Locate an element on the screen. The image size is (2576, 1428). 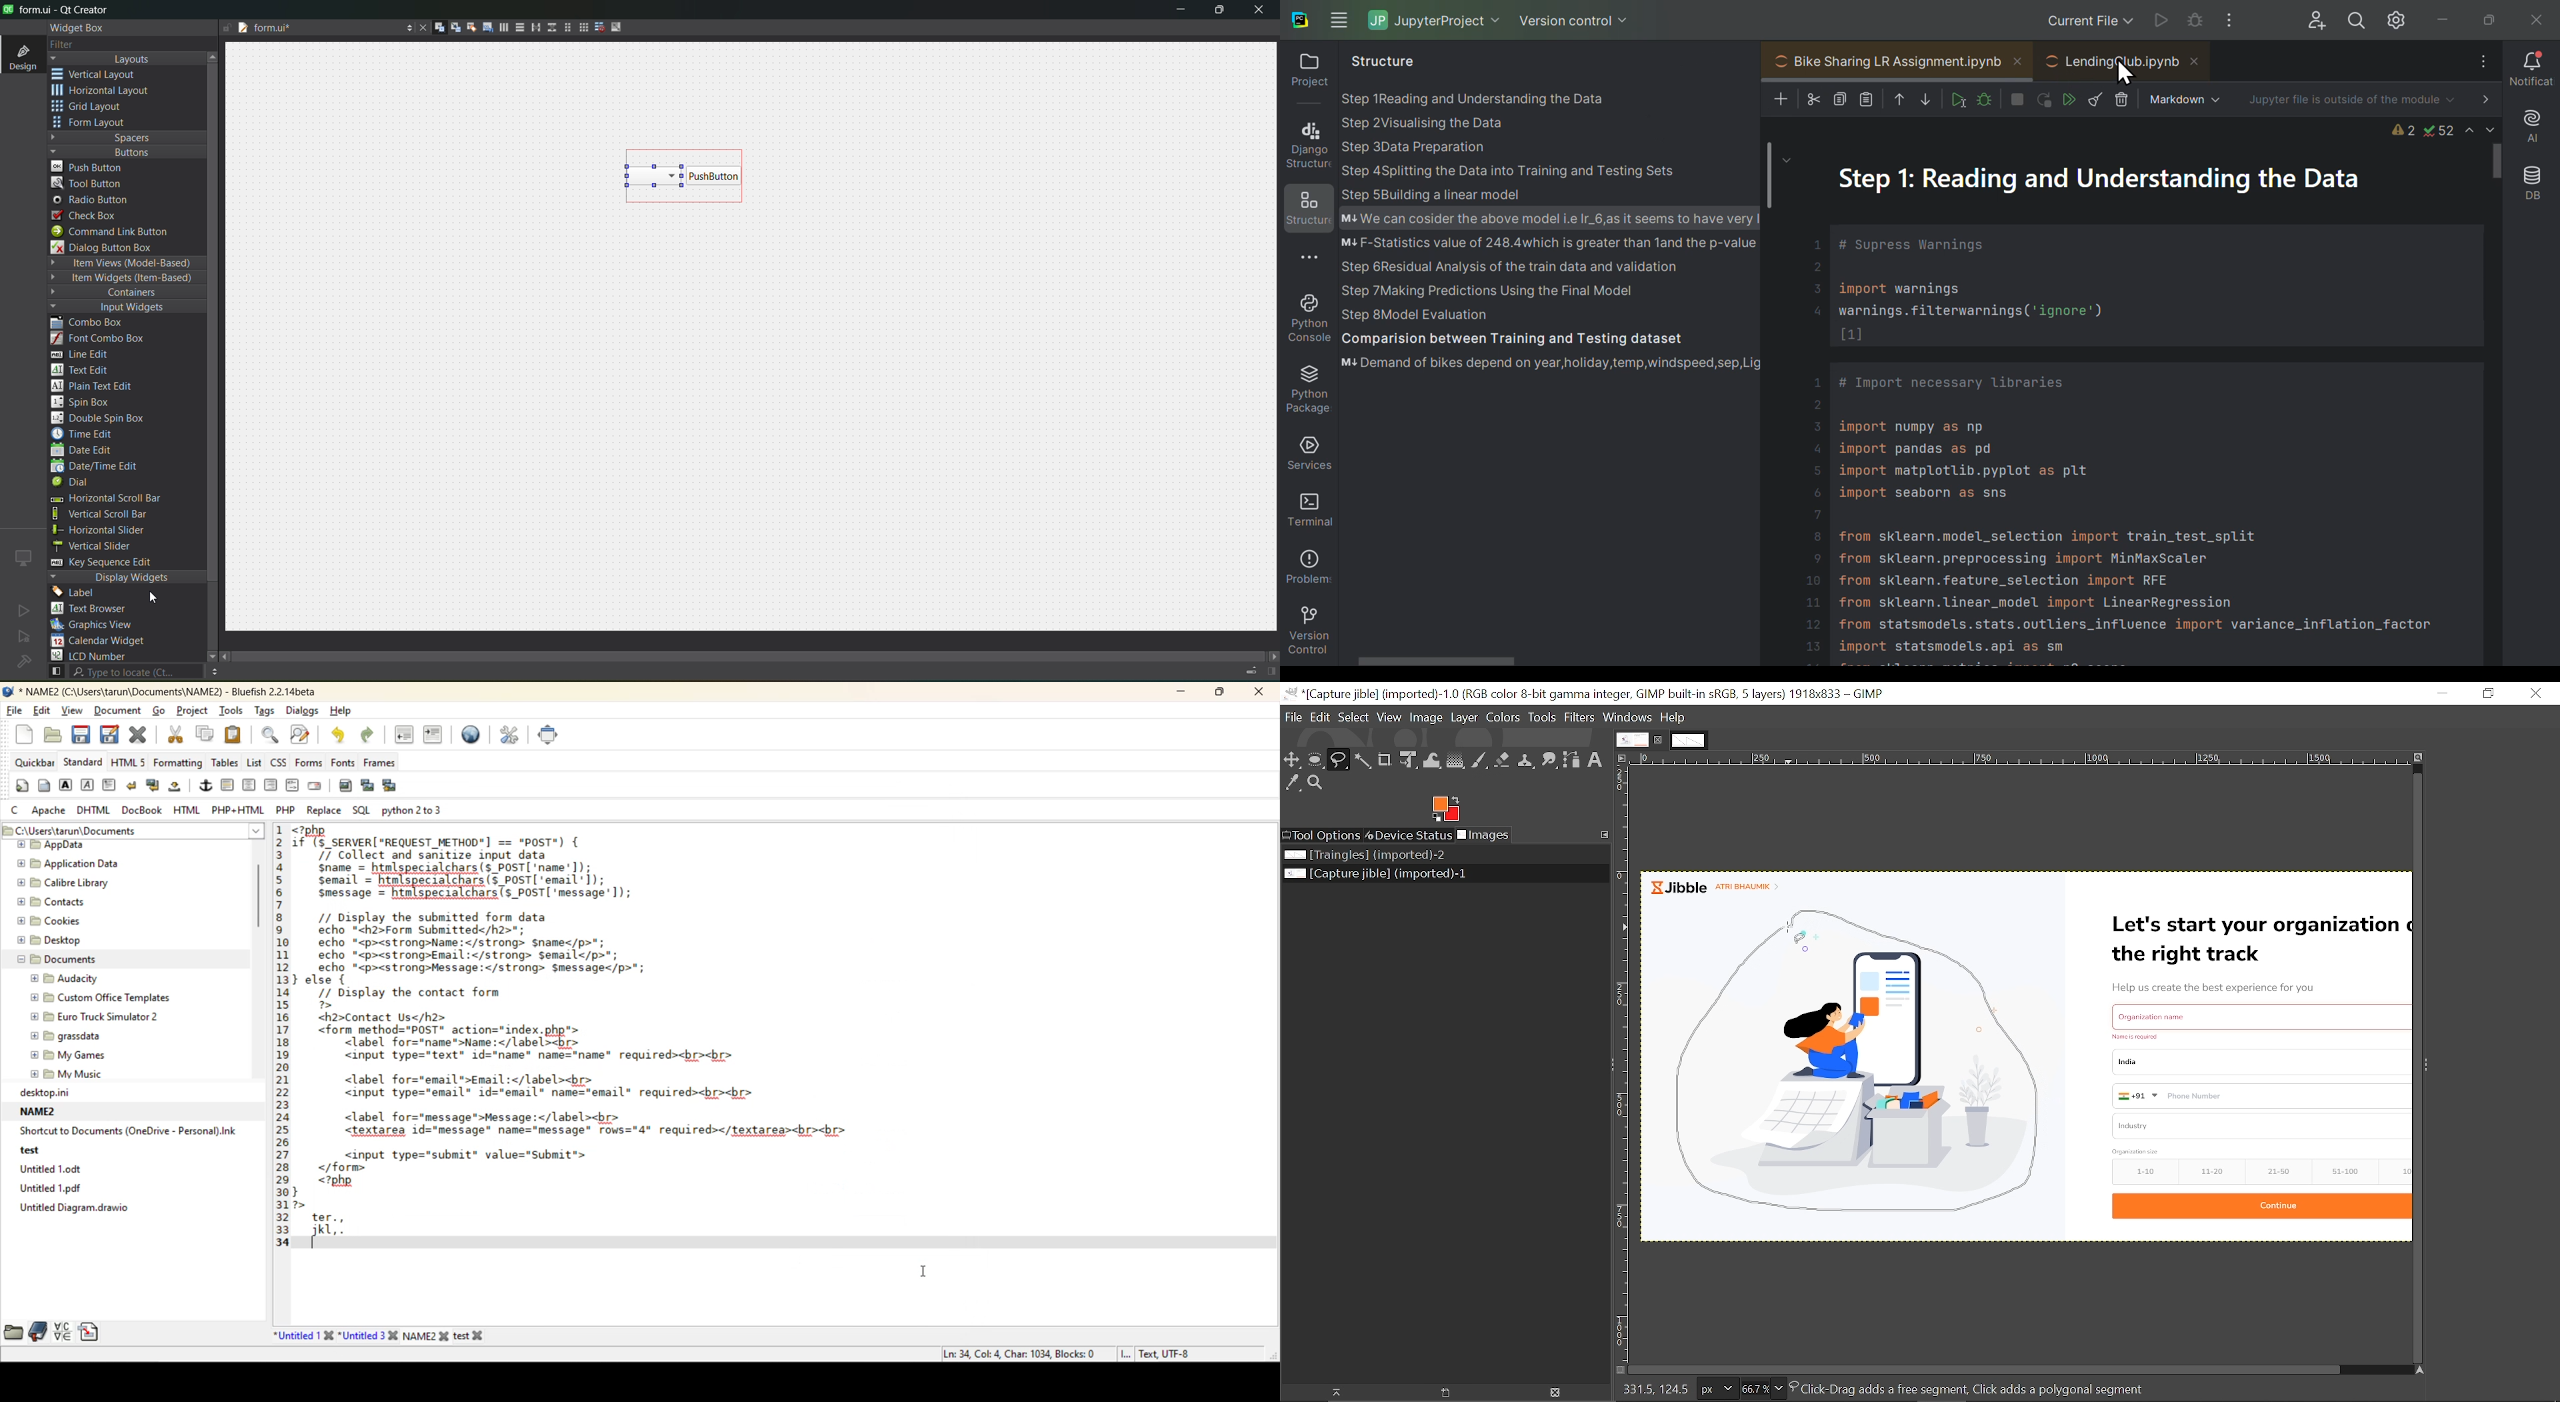
Windows is located at coordinates (1629, 718).